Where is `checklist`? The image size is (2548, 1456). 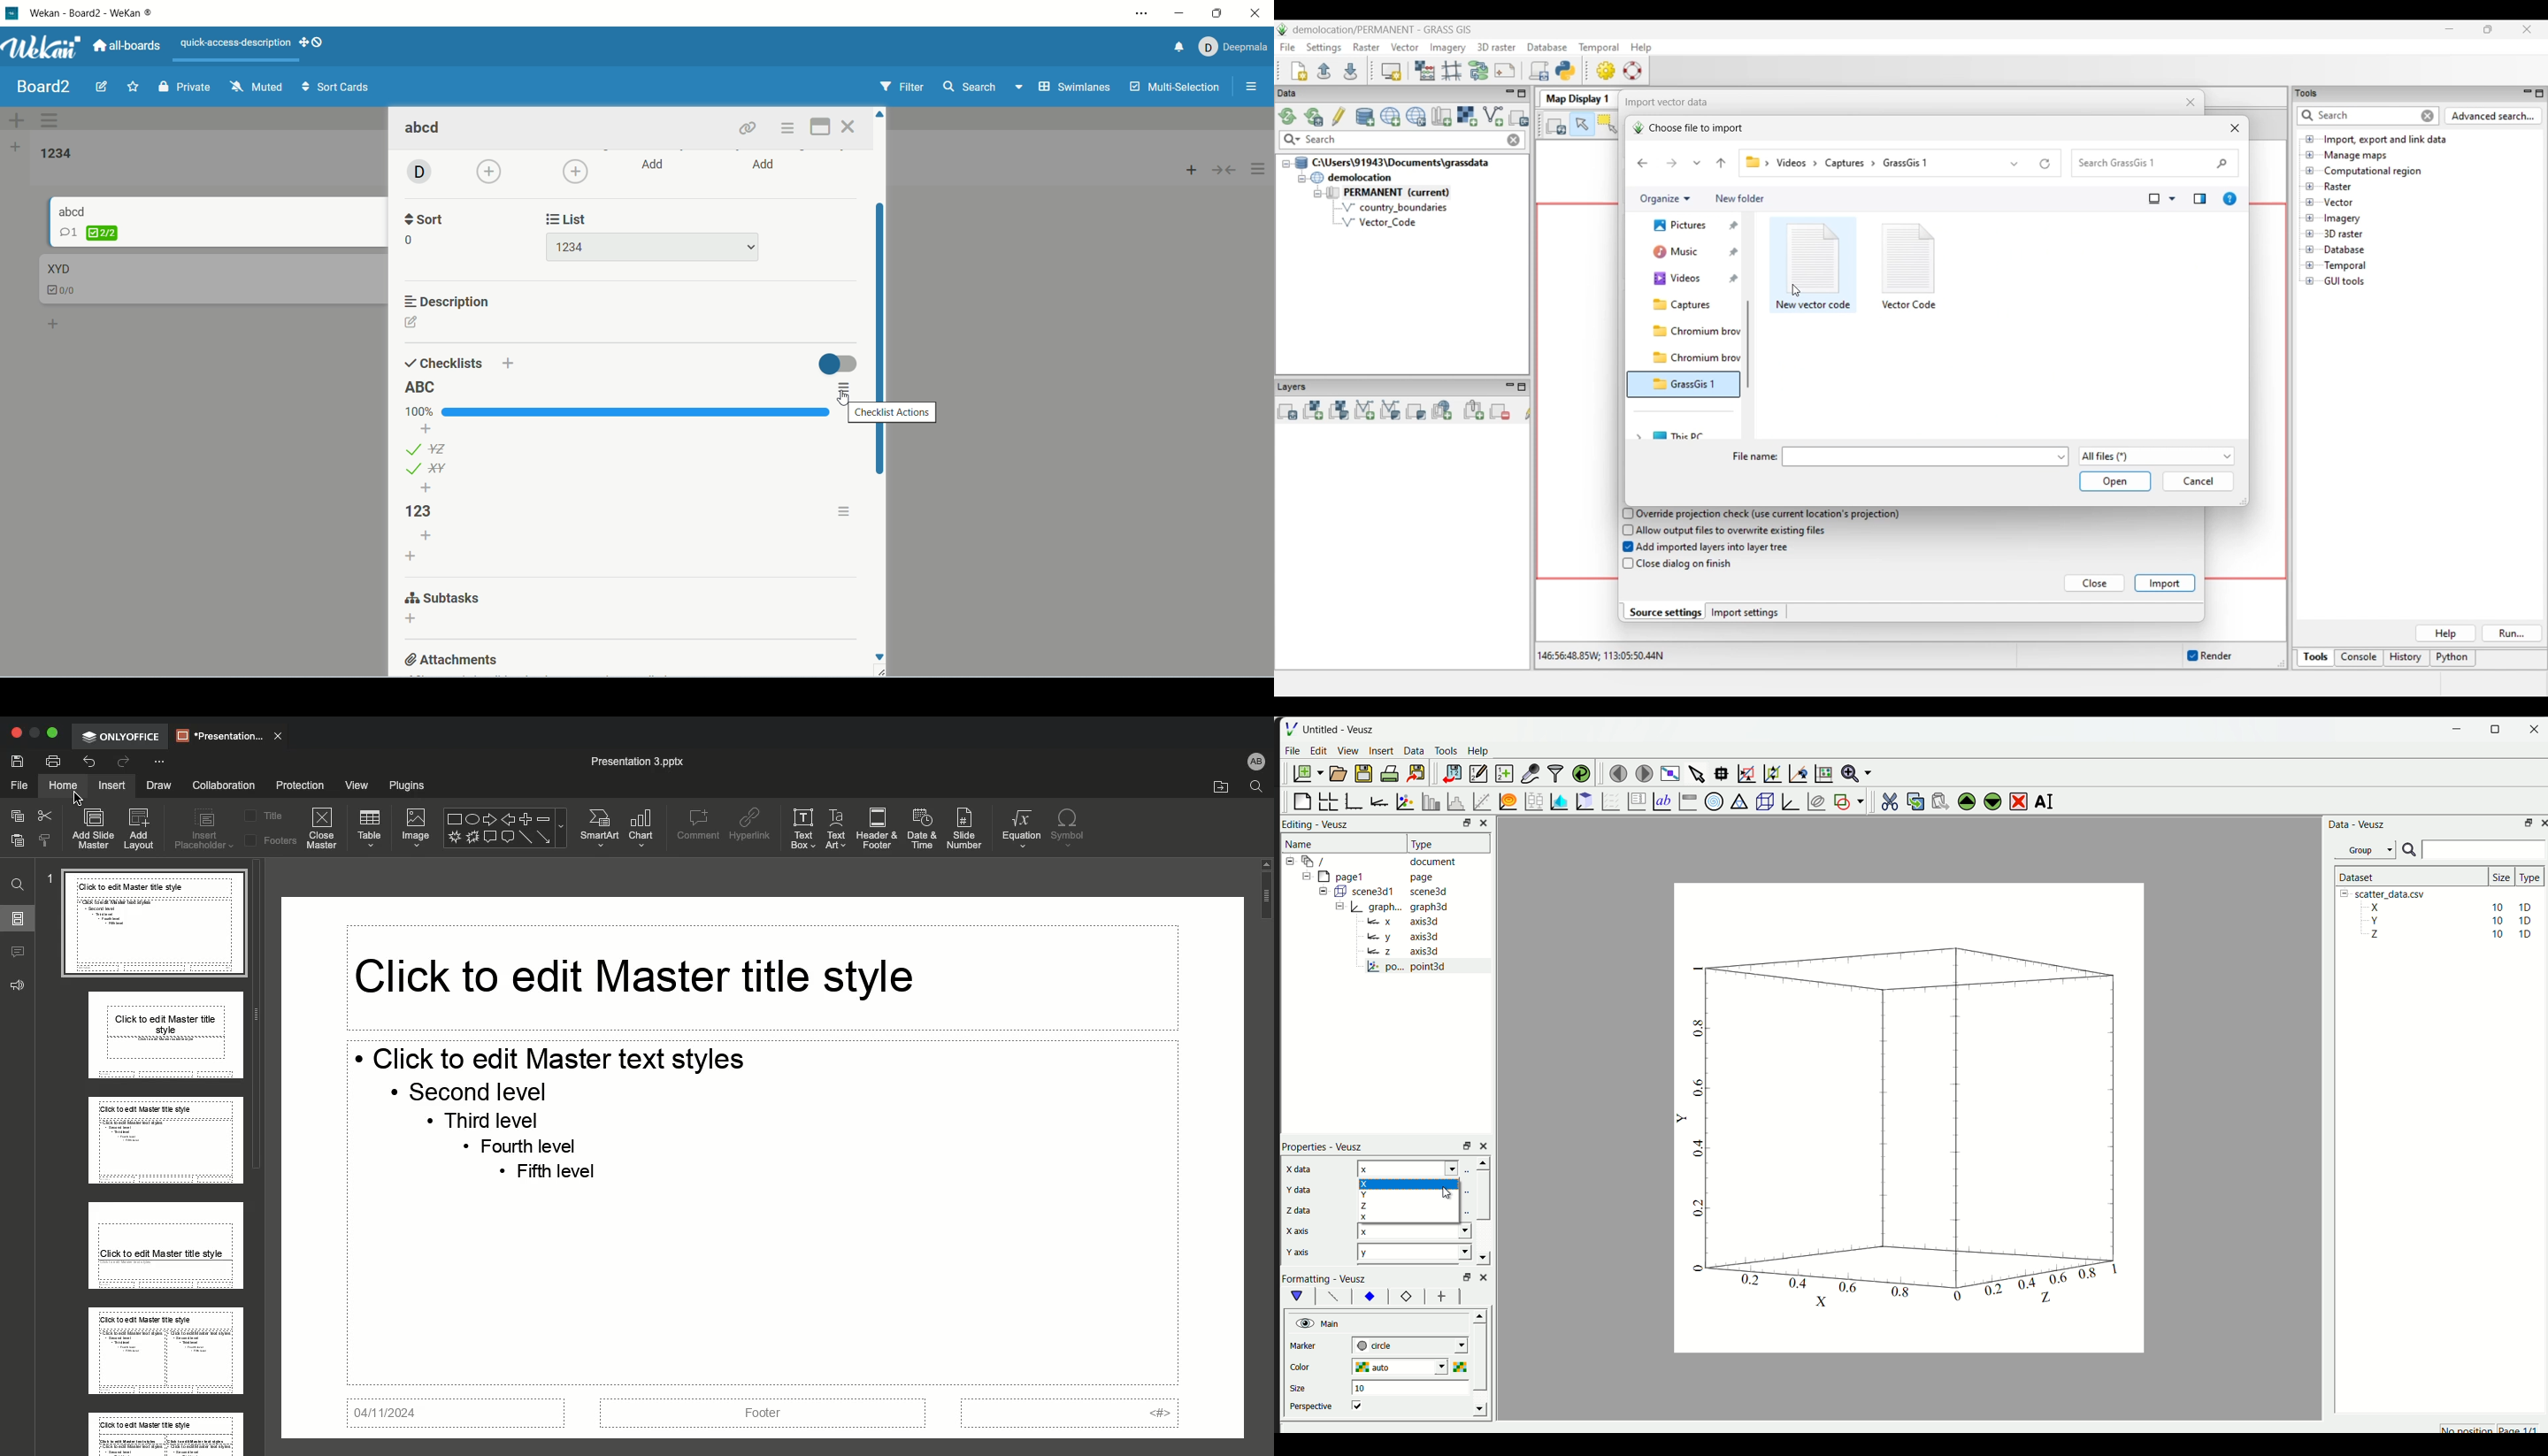
checklist is located at coordinates (67, 292).